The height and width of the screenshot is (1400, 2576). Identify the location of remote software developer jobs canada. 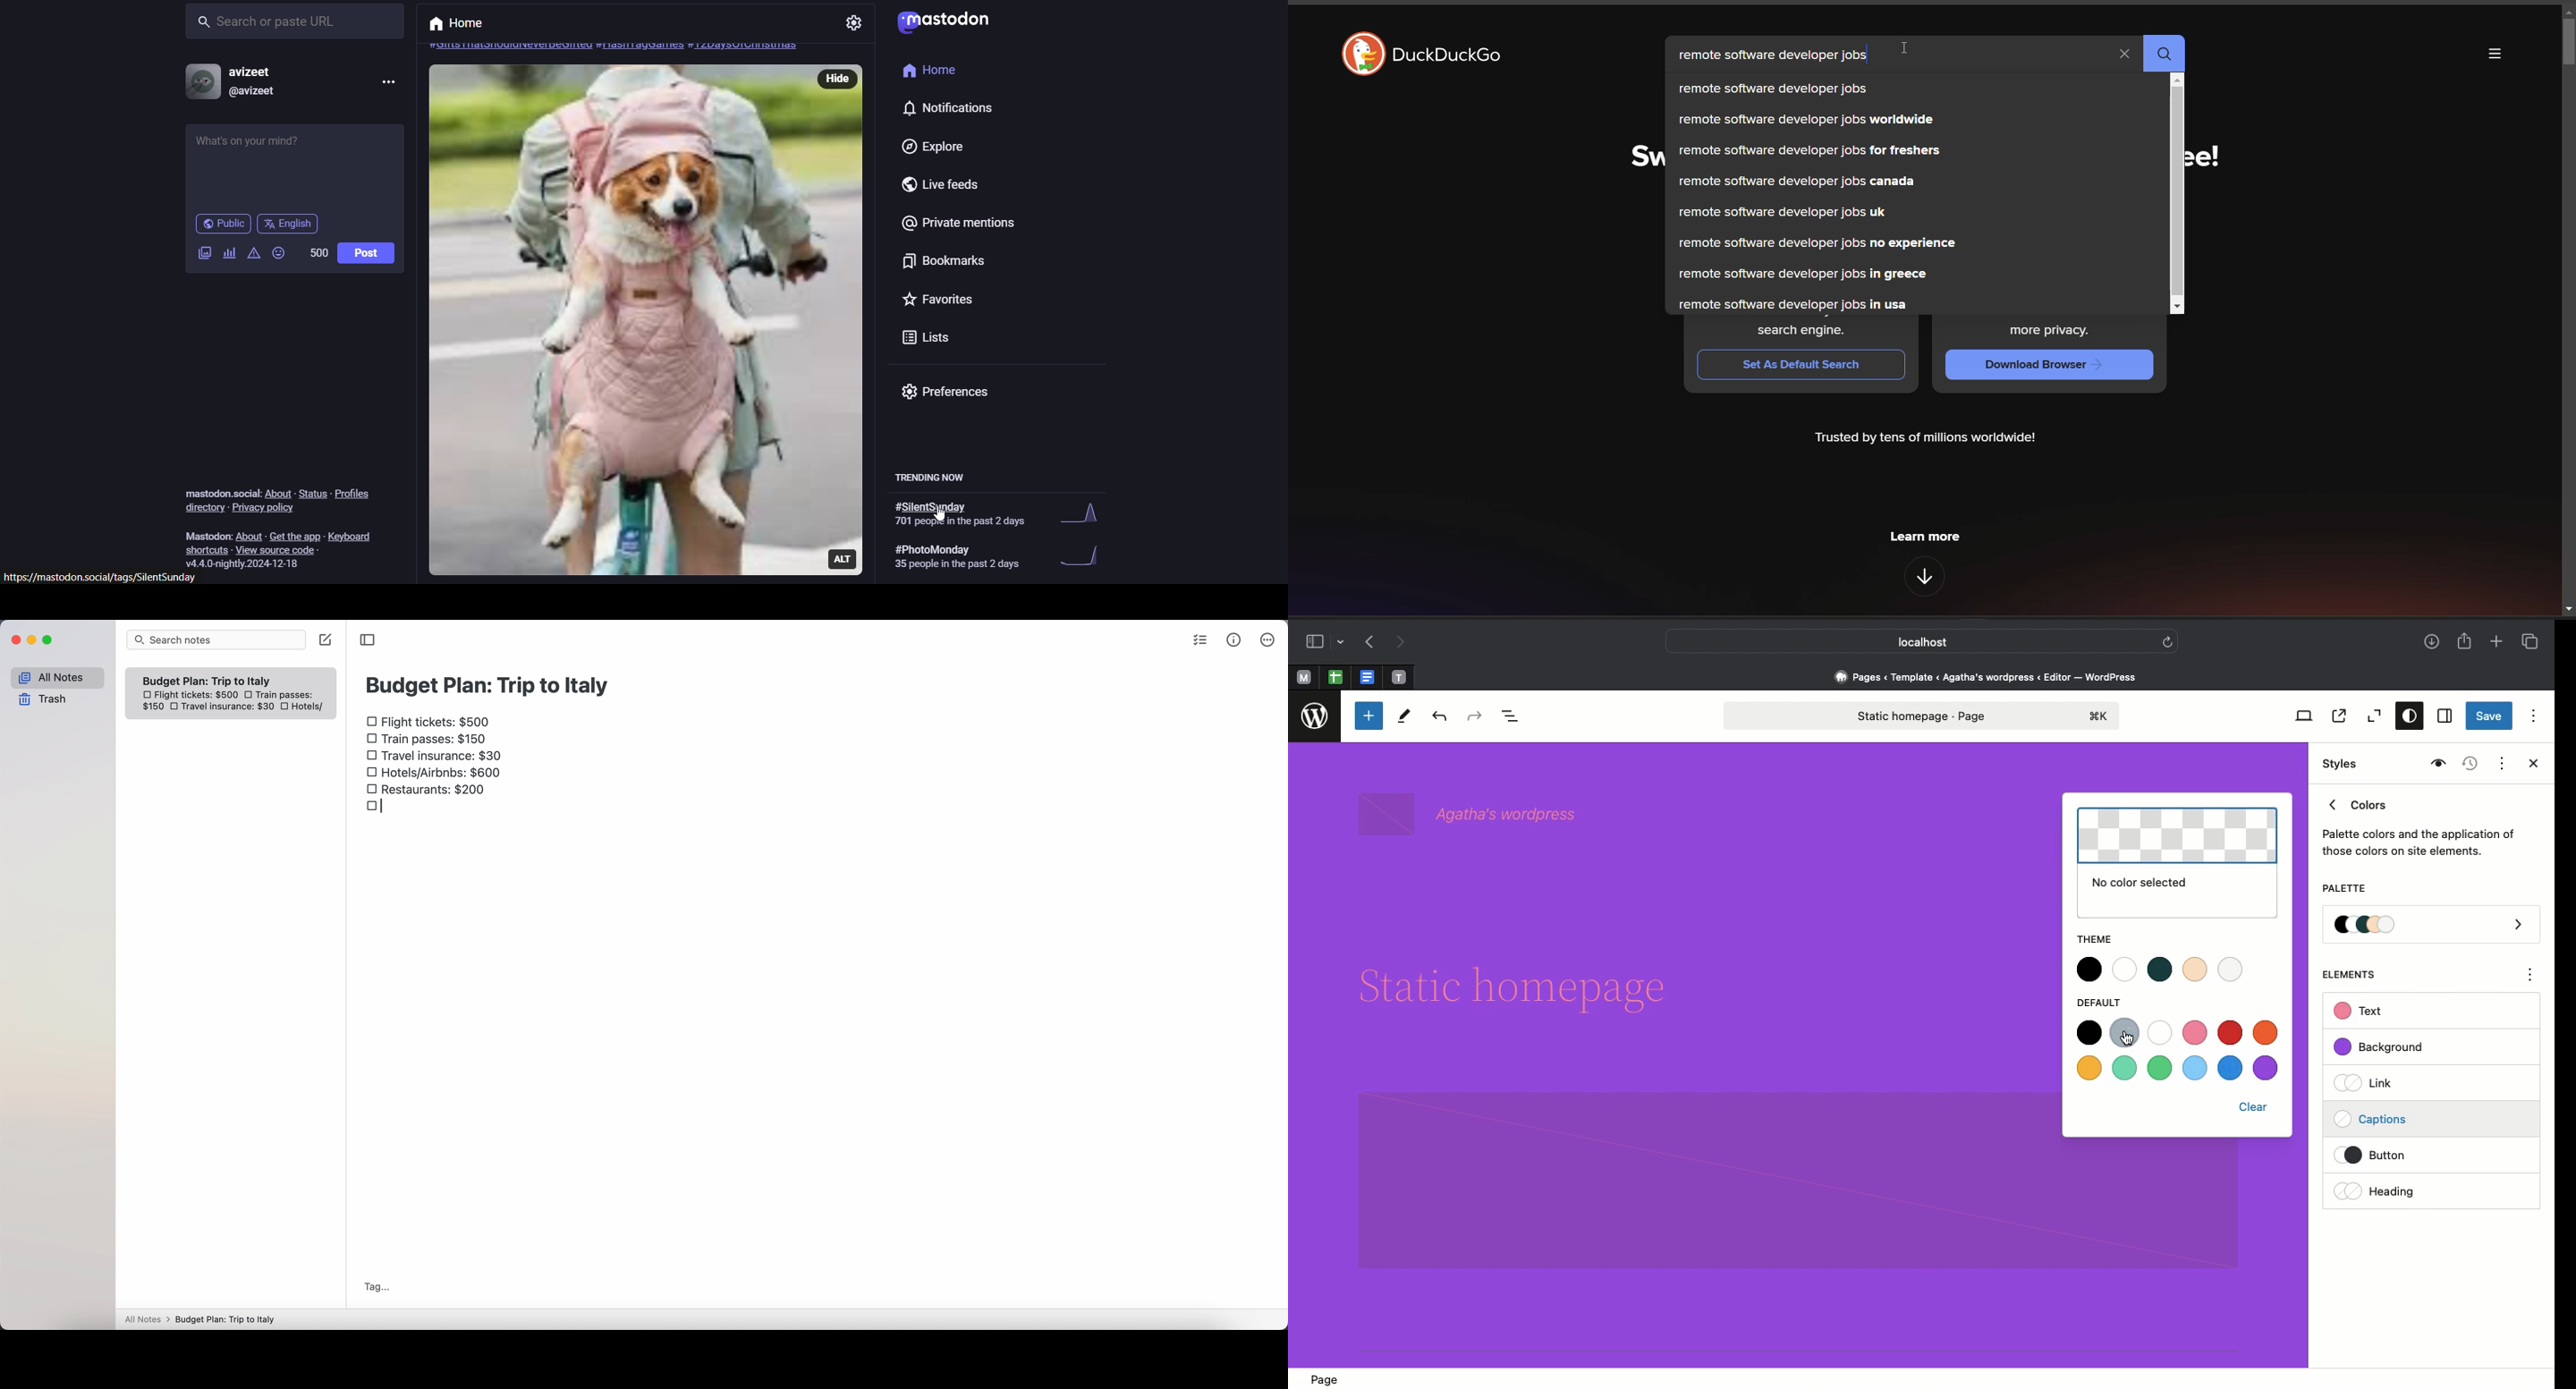
(1796, 181).